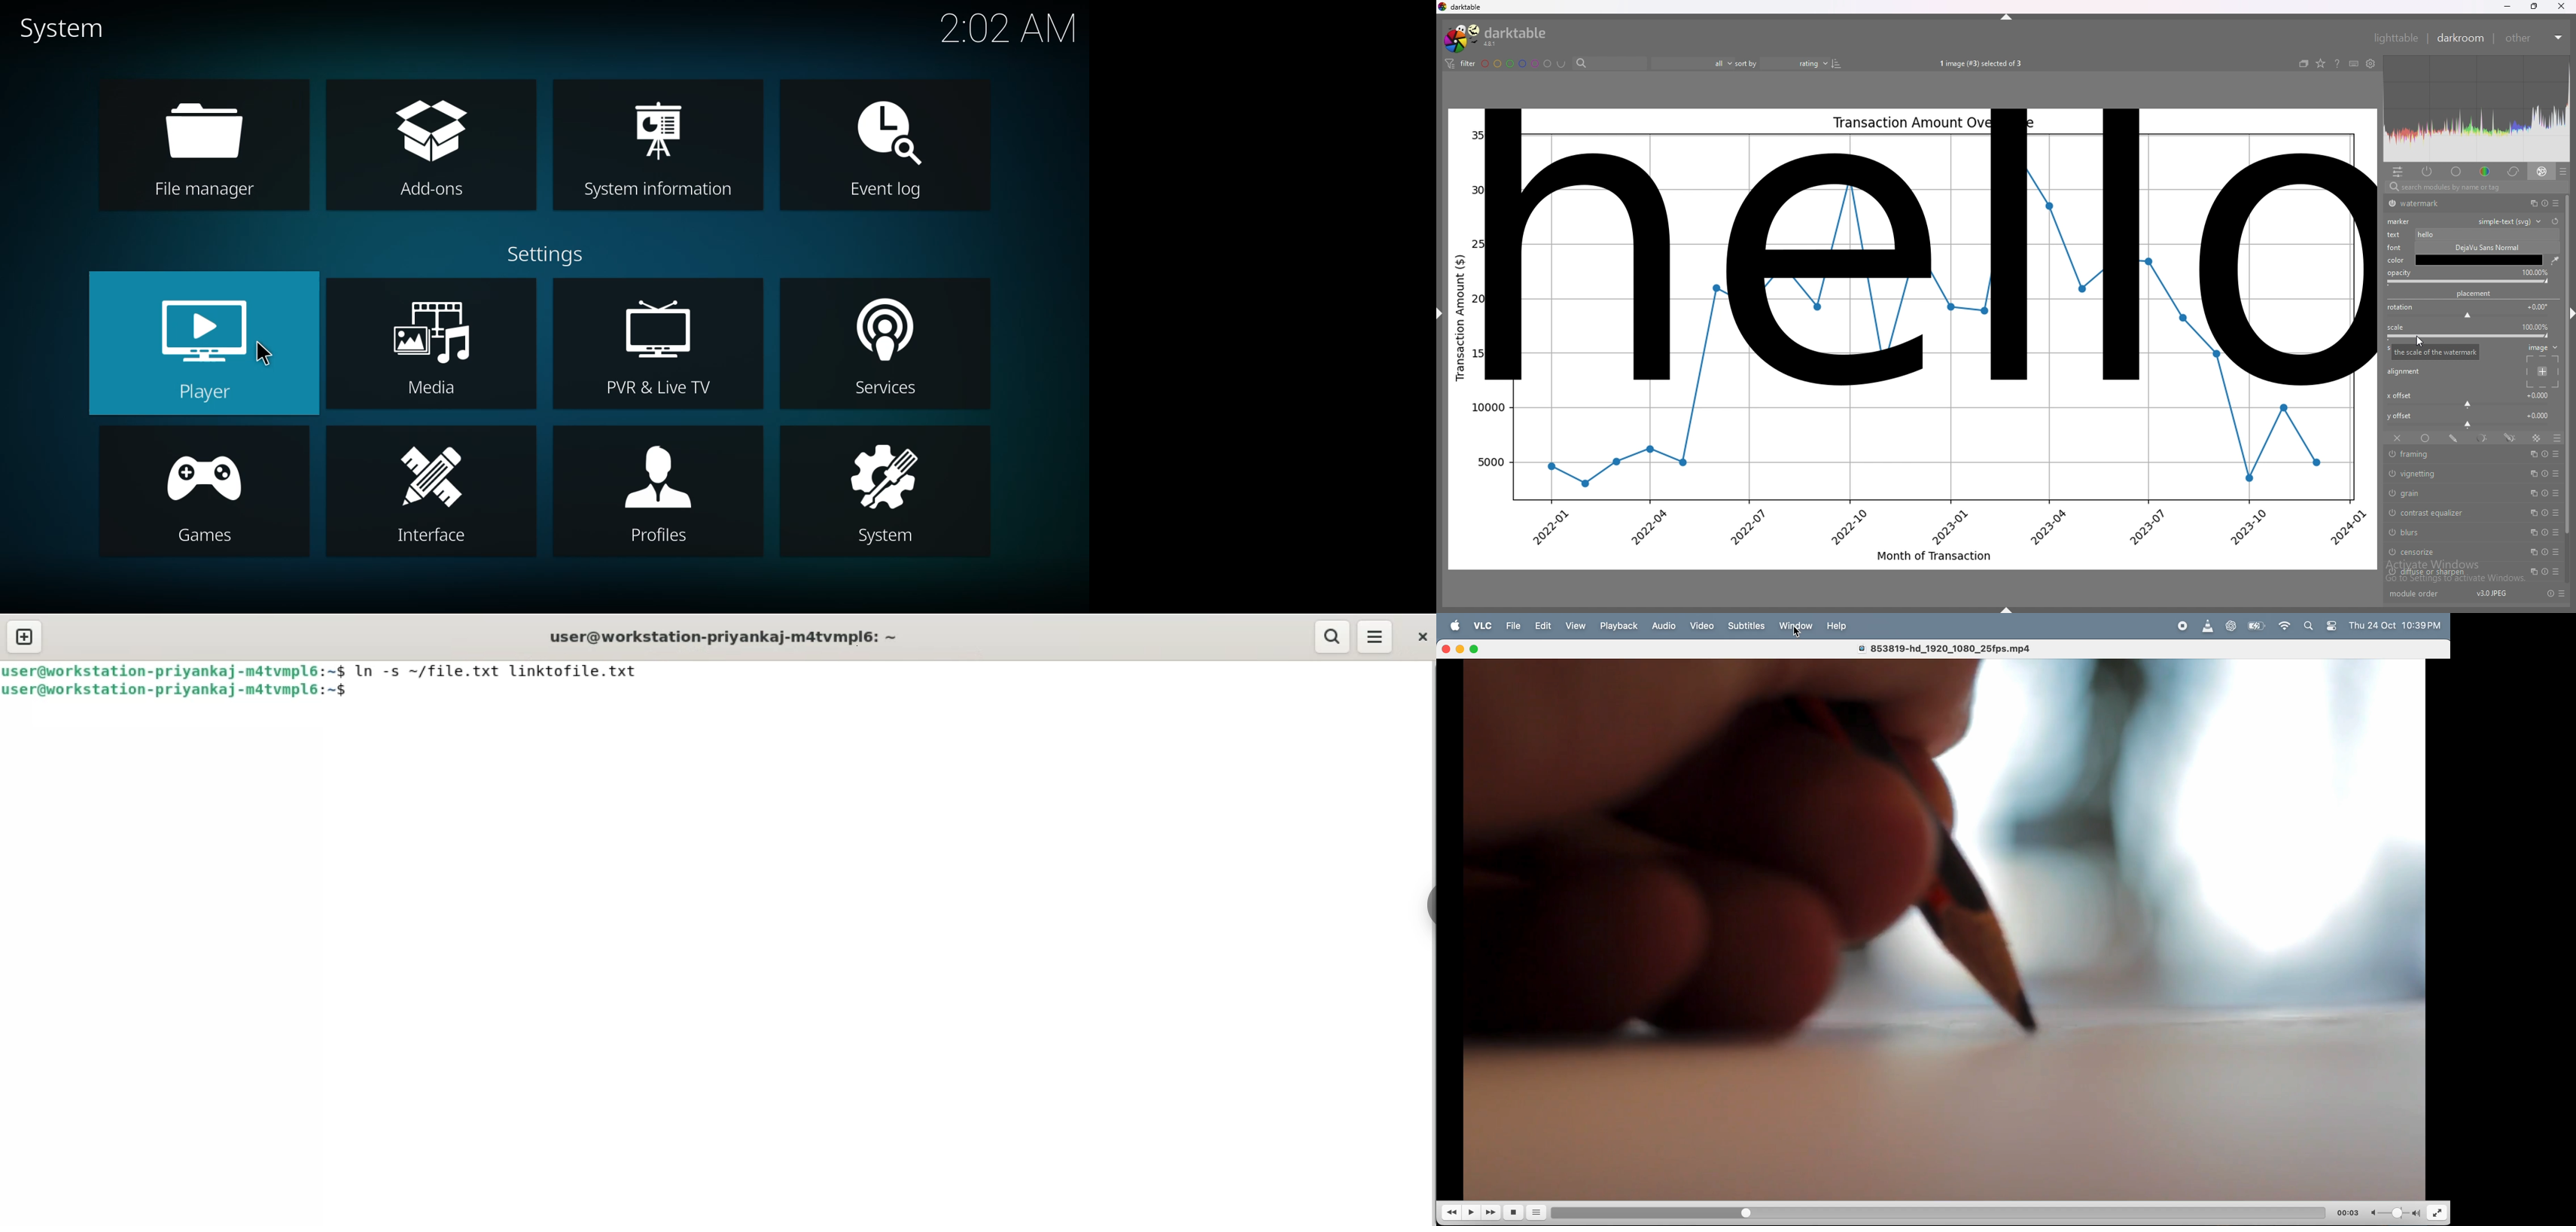  I want to click on search, so click(1330, 636).